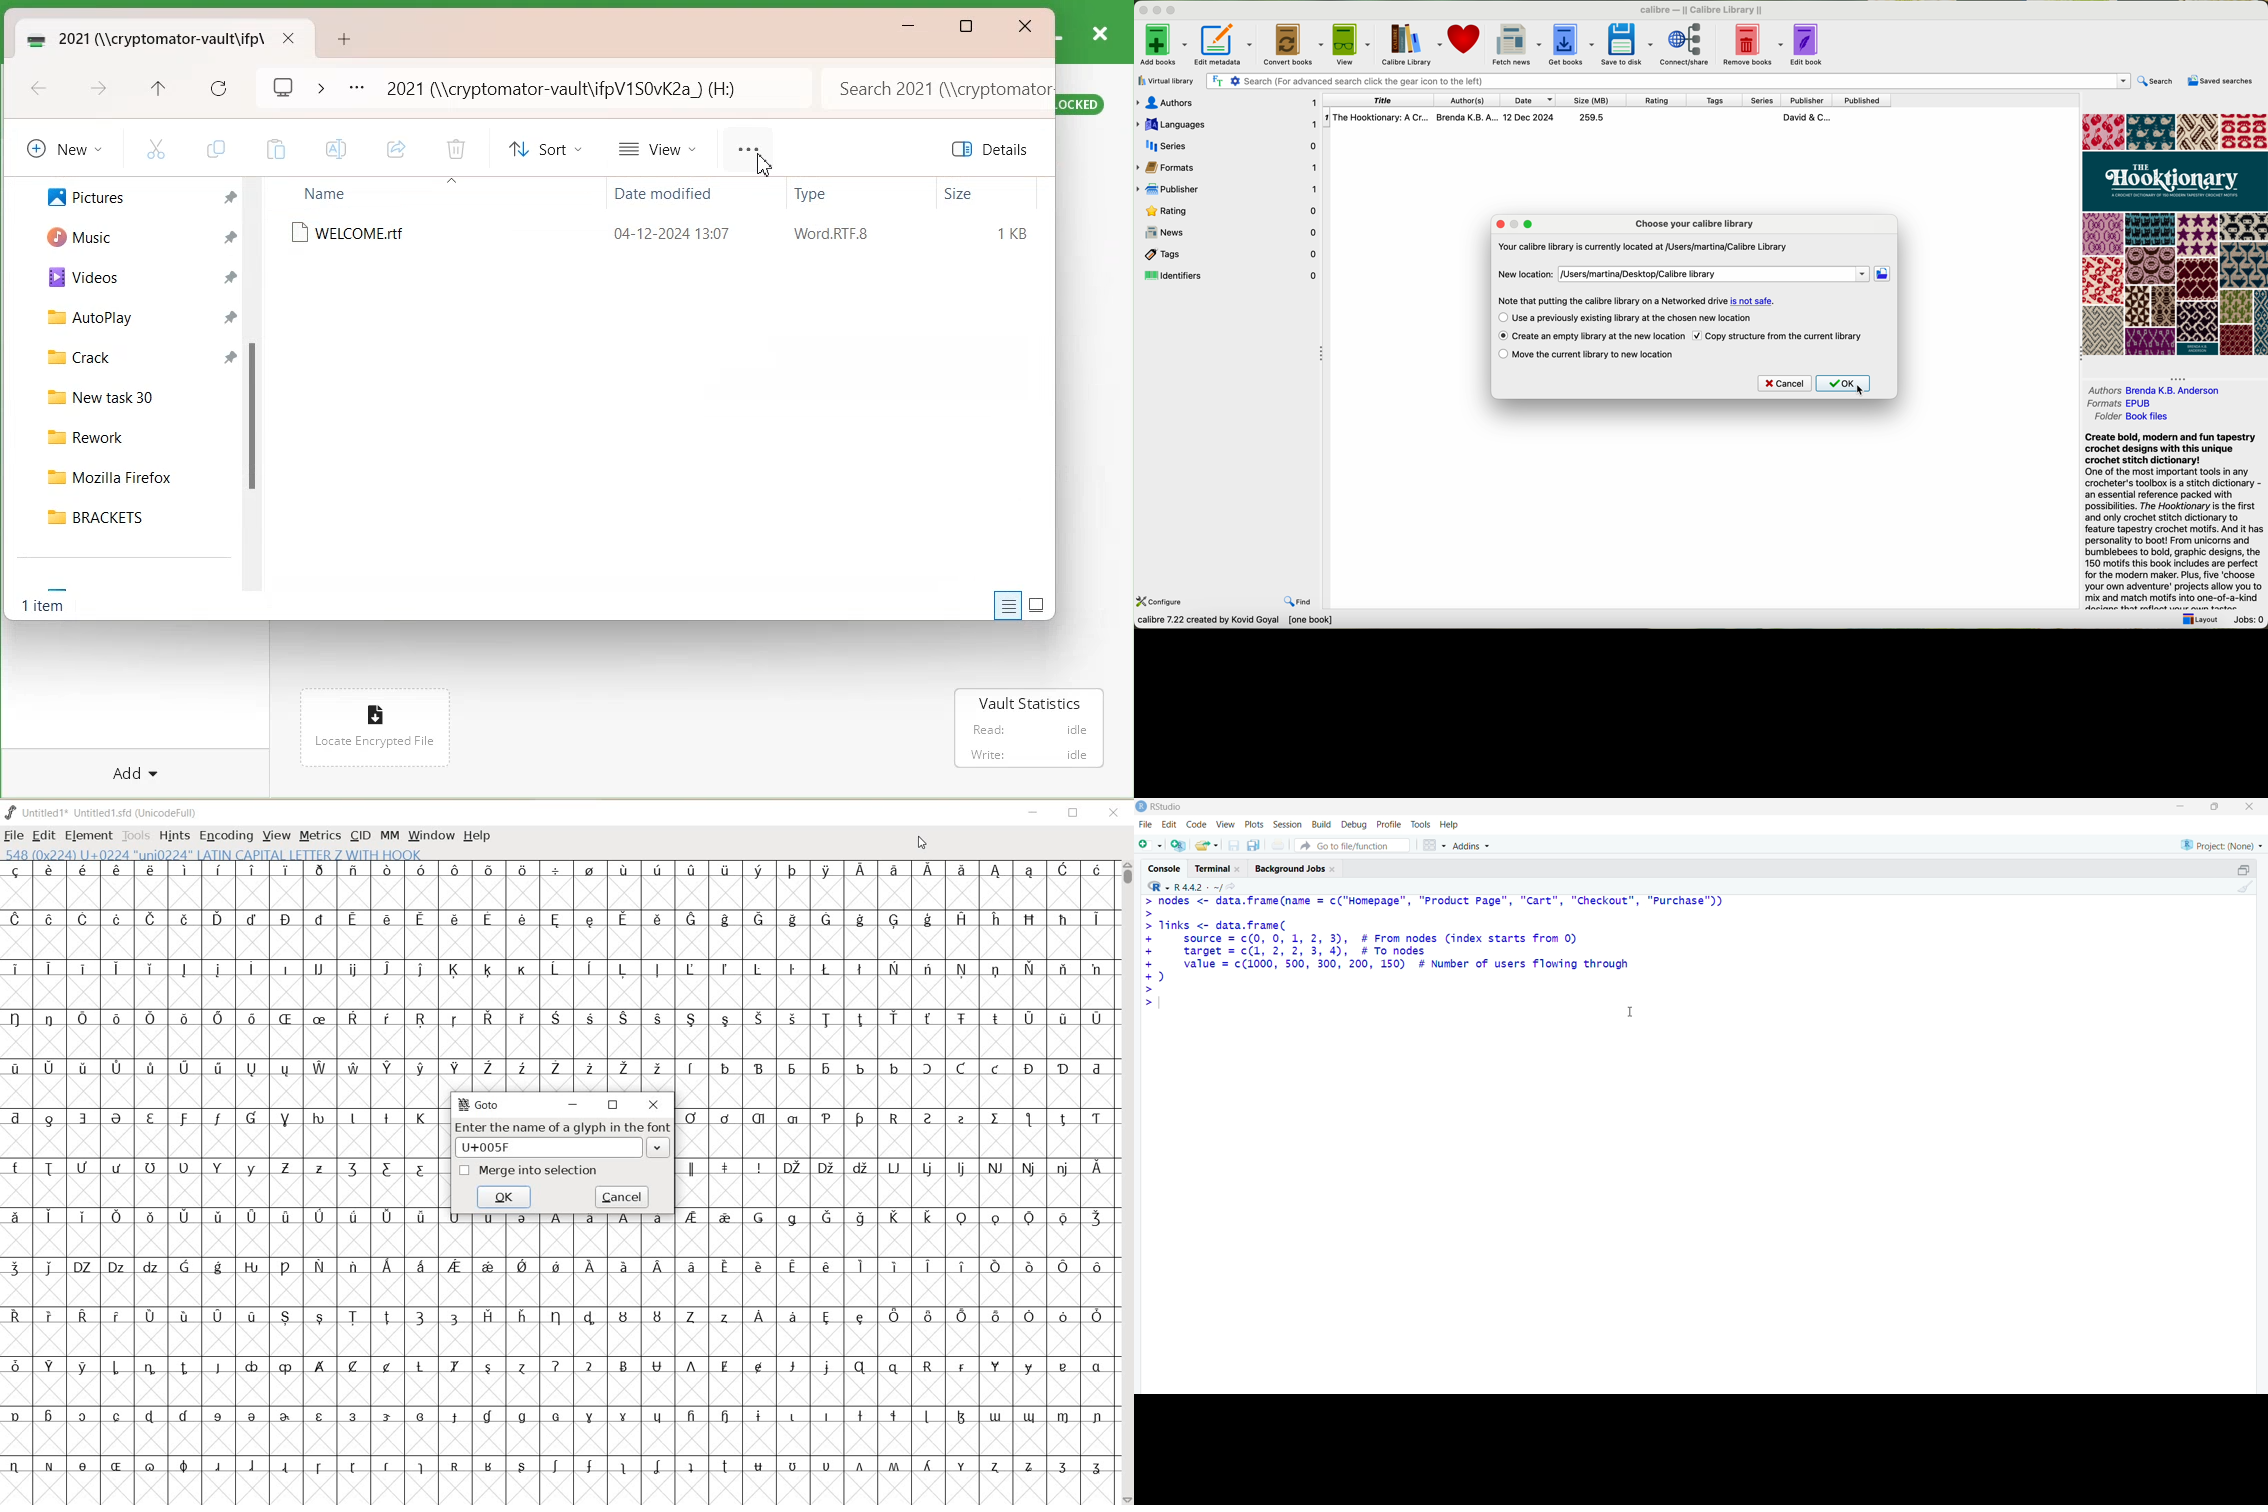  What do you see at coordinates (1350, 44) in the screenshot?
I see `view` at bounding box center [1350, 44].